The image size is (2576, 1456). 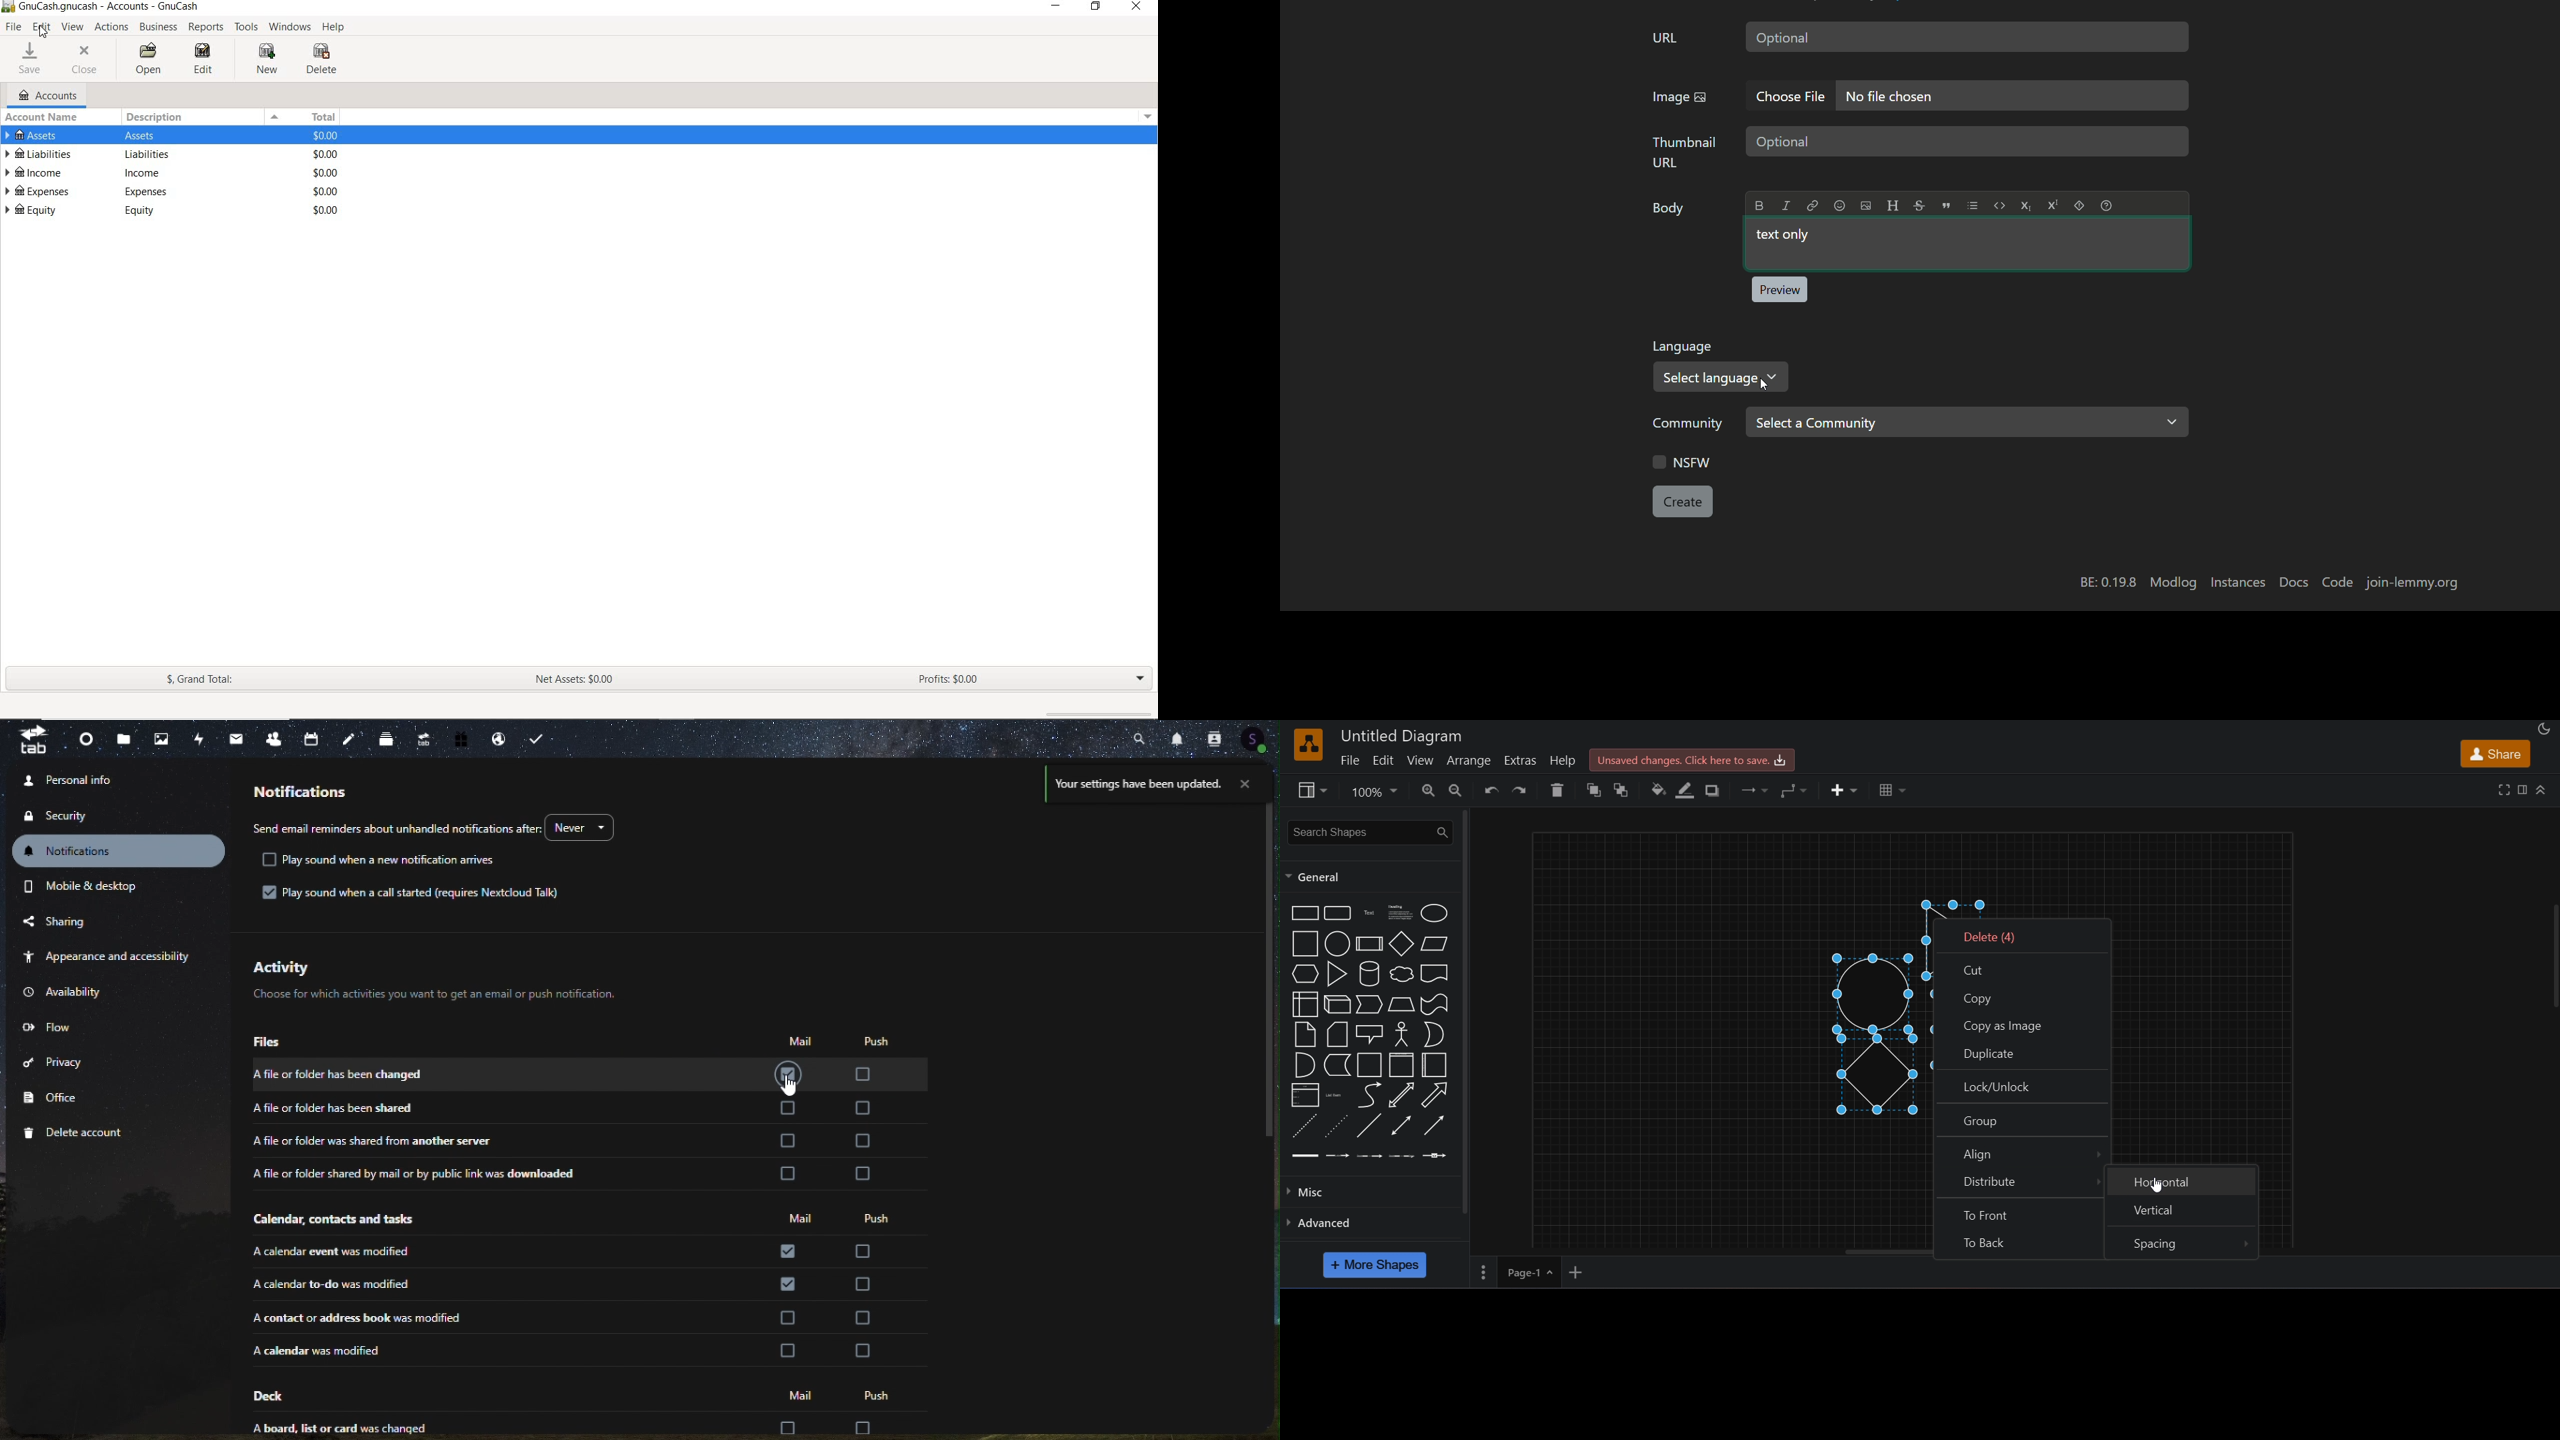 What do you see at coordinates (95, 815) in the screenshot?
I see `security` at bounding box center [95, 815].